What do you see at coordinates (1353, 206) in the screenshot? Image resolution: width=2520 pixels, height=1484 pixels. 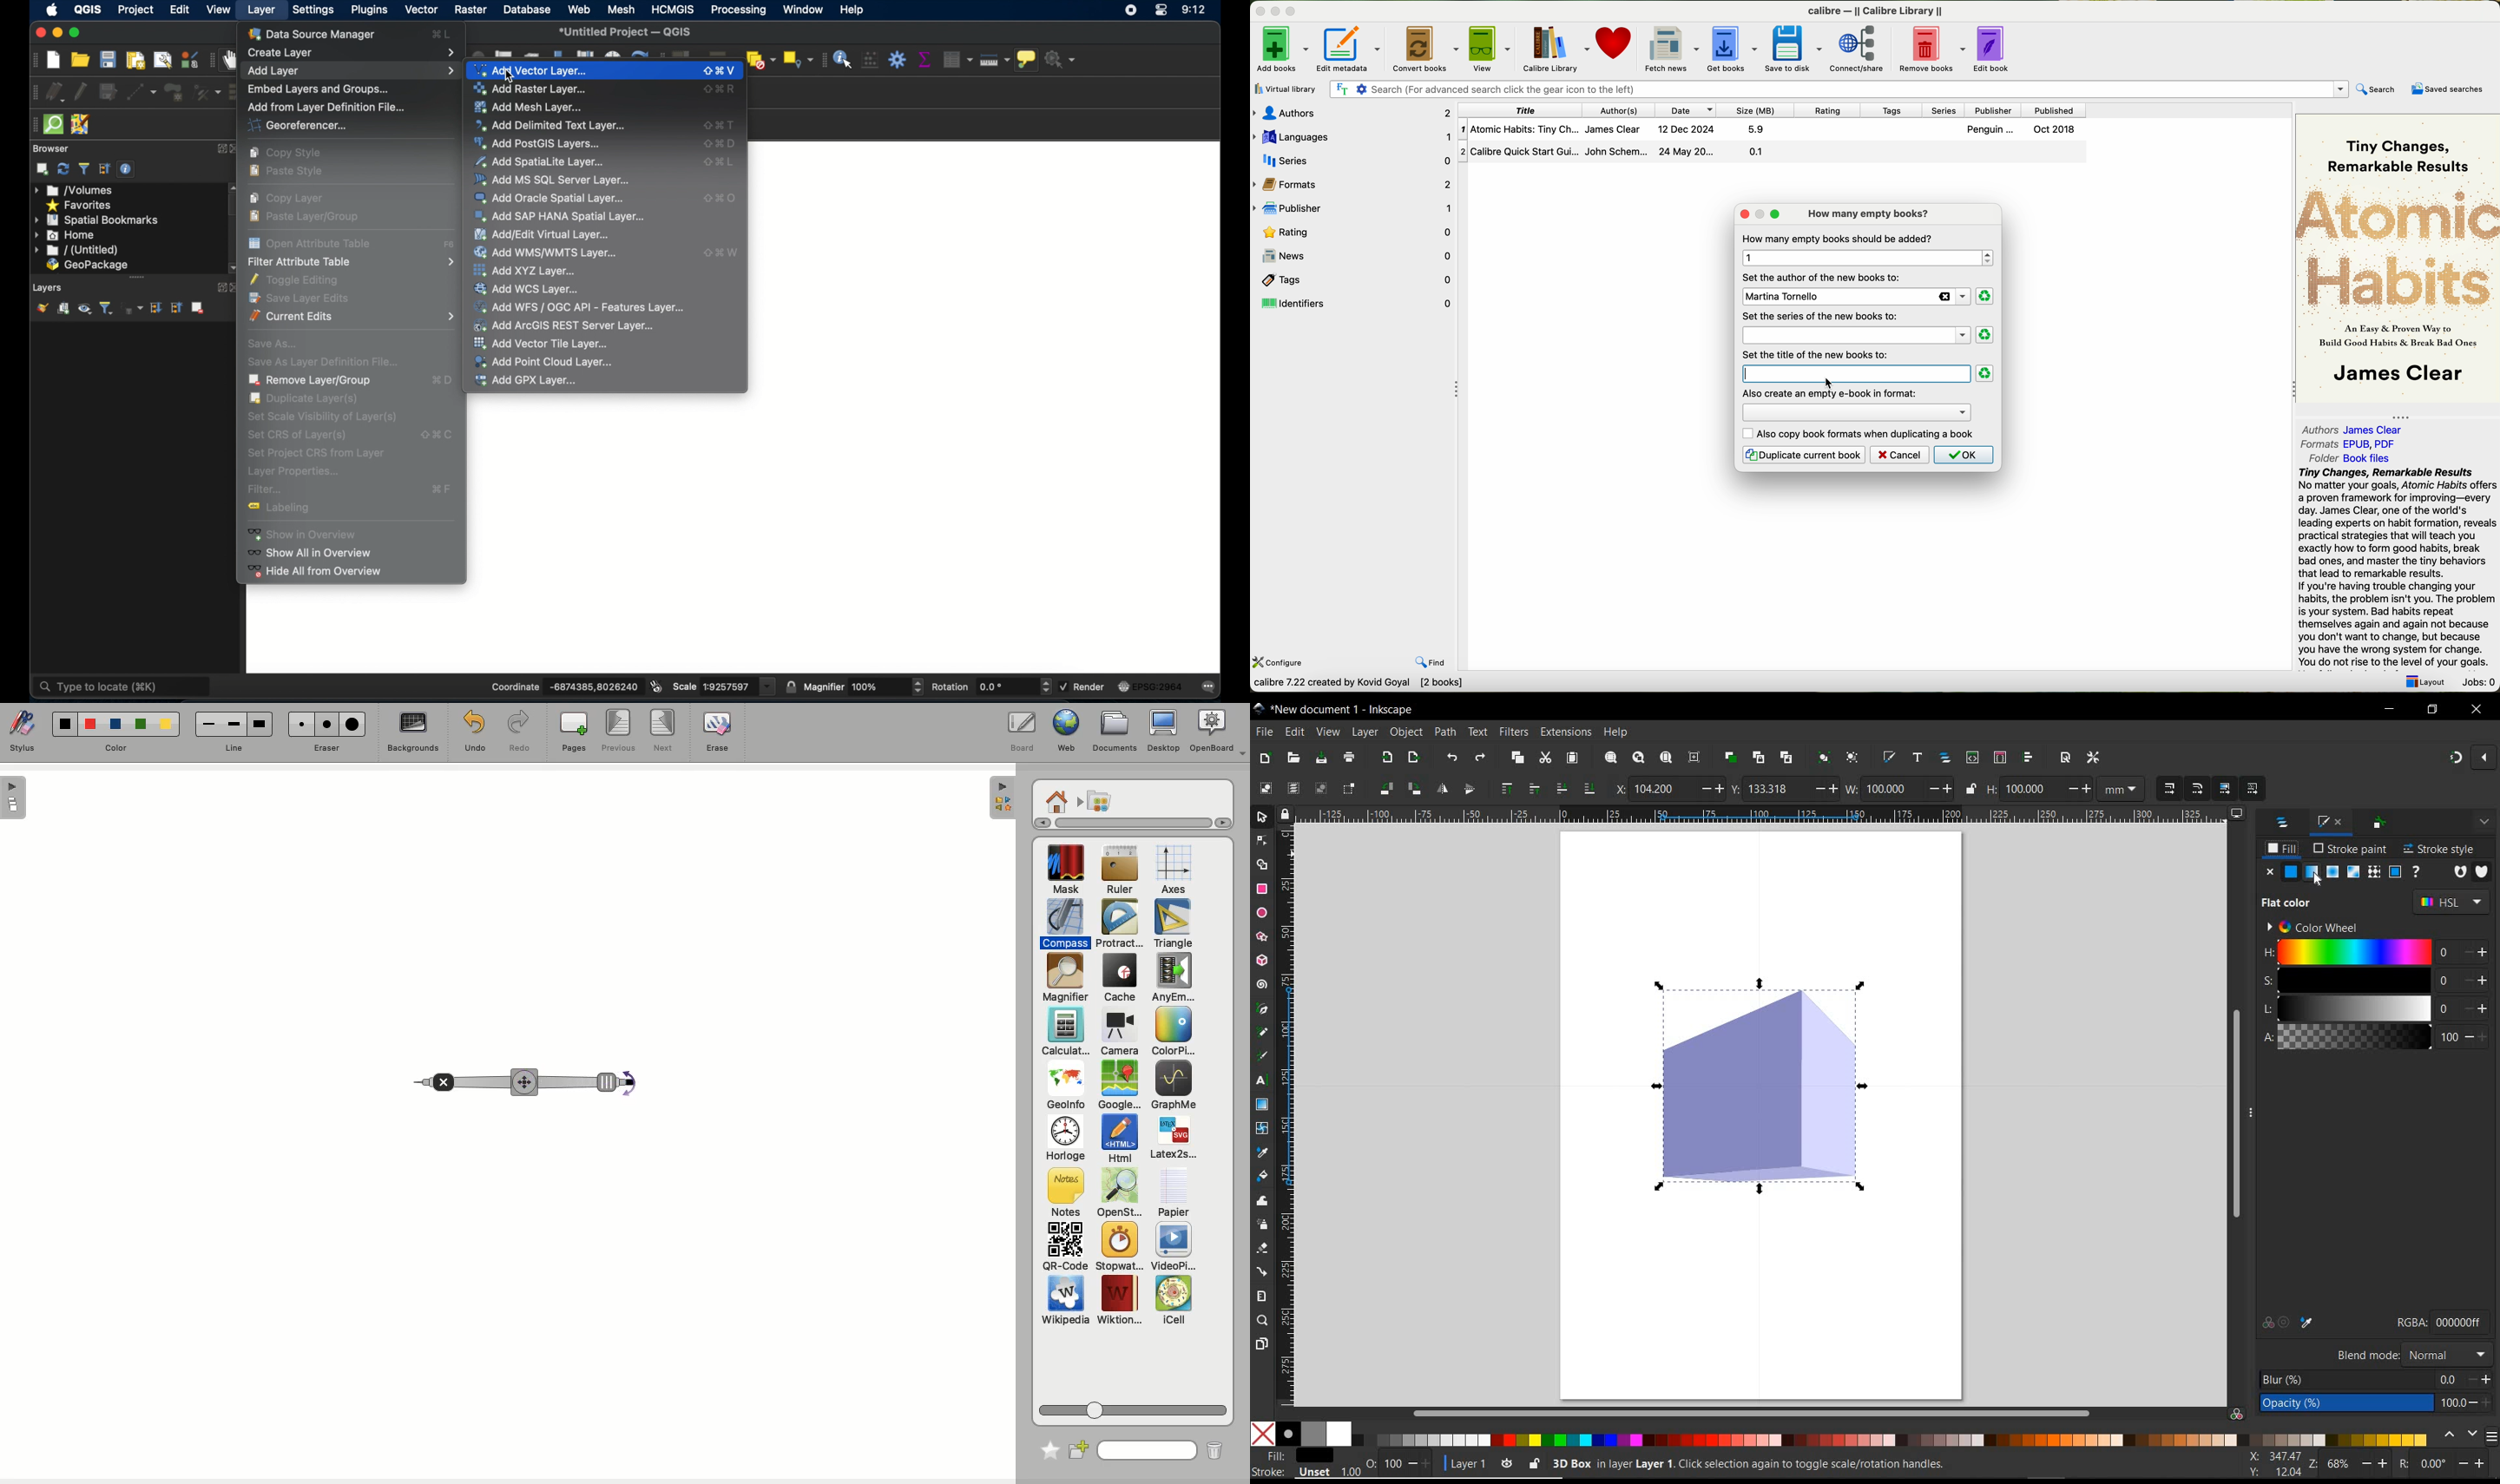 I see `publisher` at bounding box center [1353, 206].